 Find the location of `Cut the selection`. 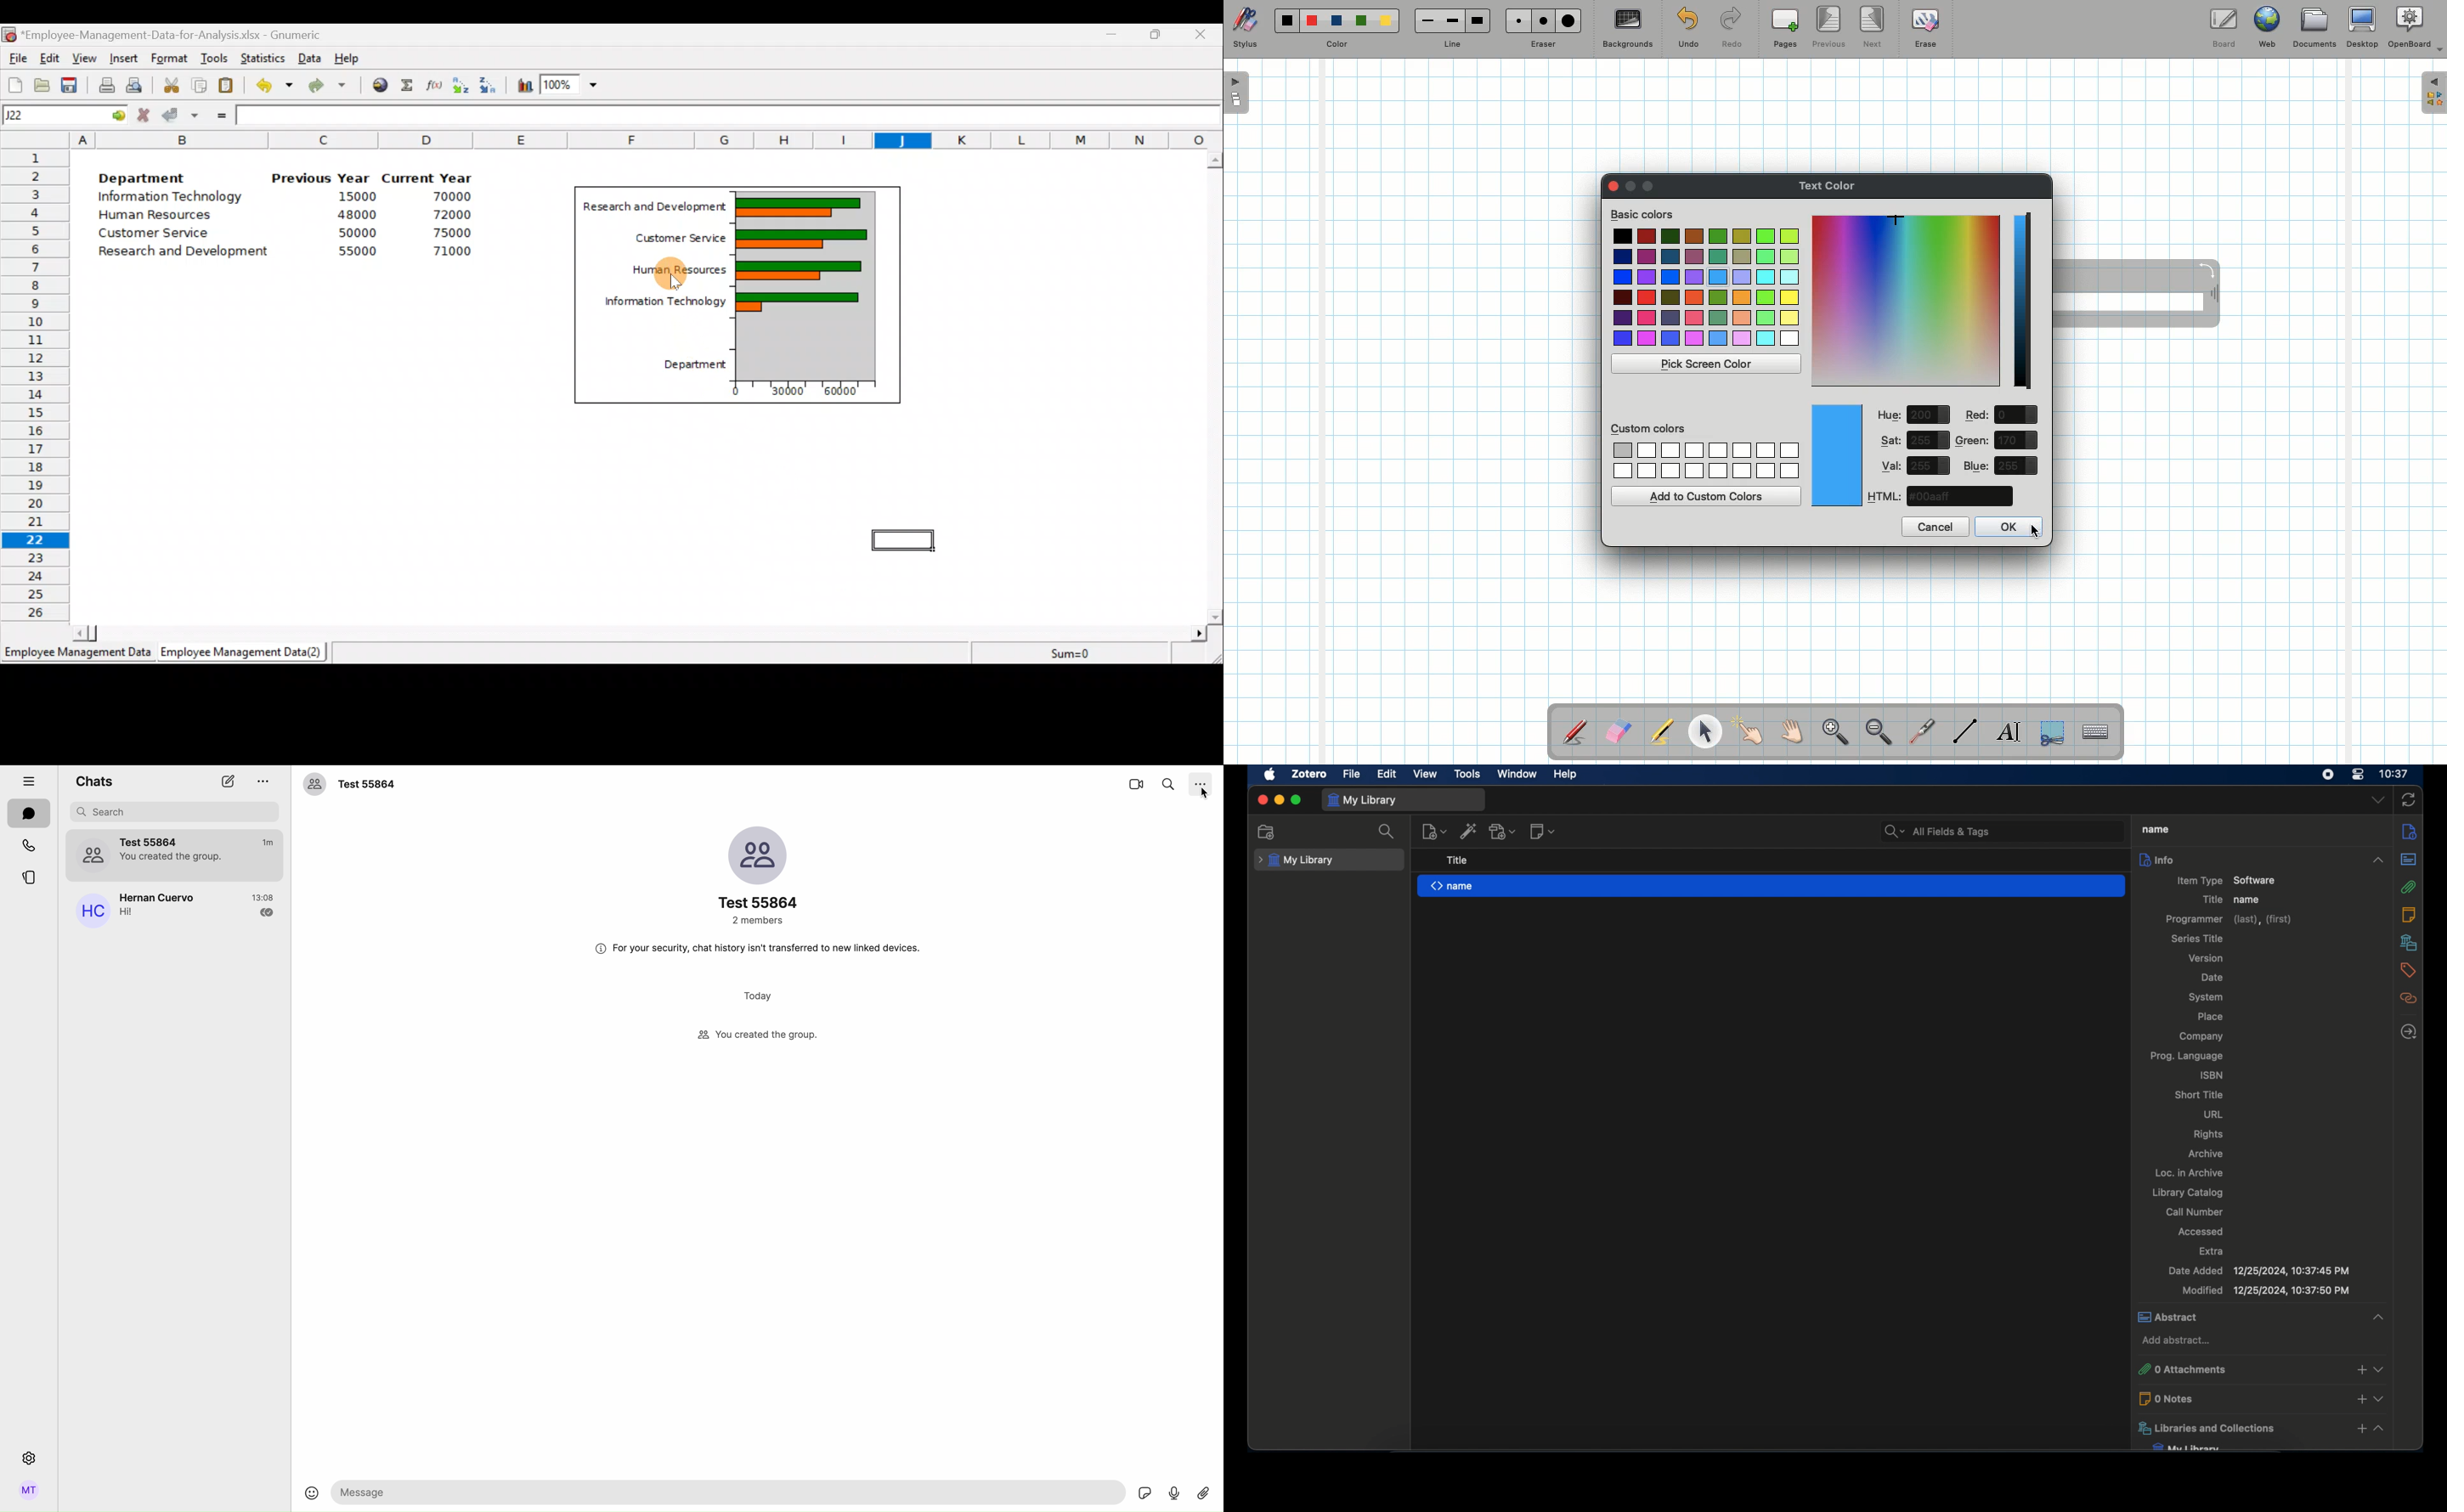

Cut the selection is located at coordinates (173, 87).